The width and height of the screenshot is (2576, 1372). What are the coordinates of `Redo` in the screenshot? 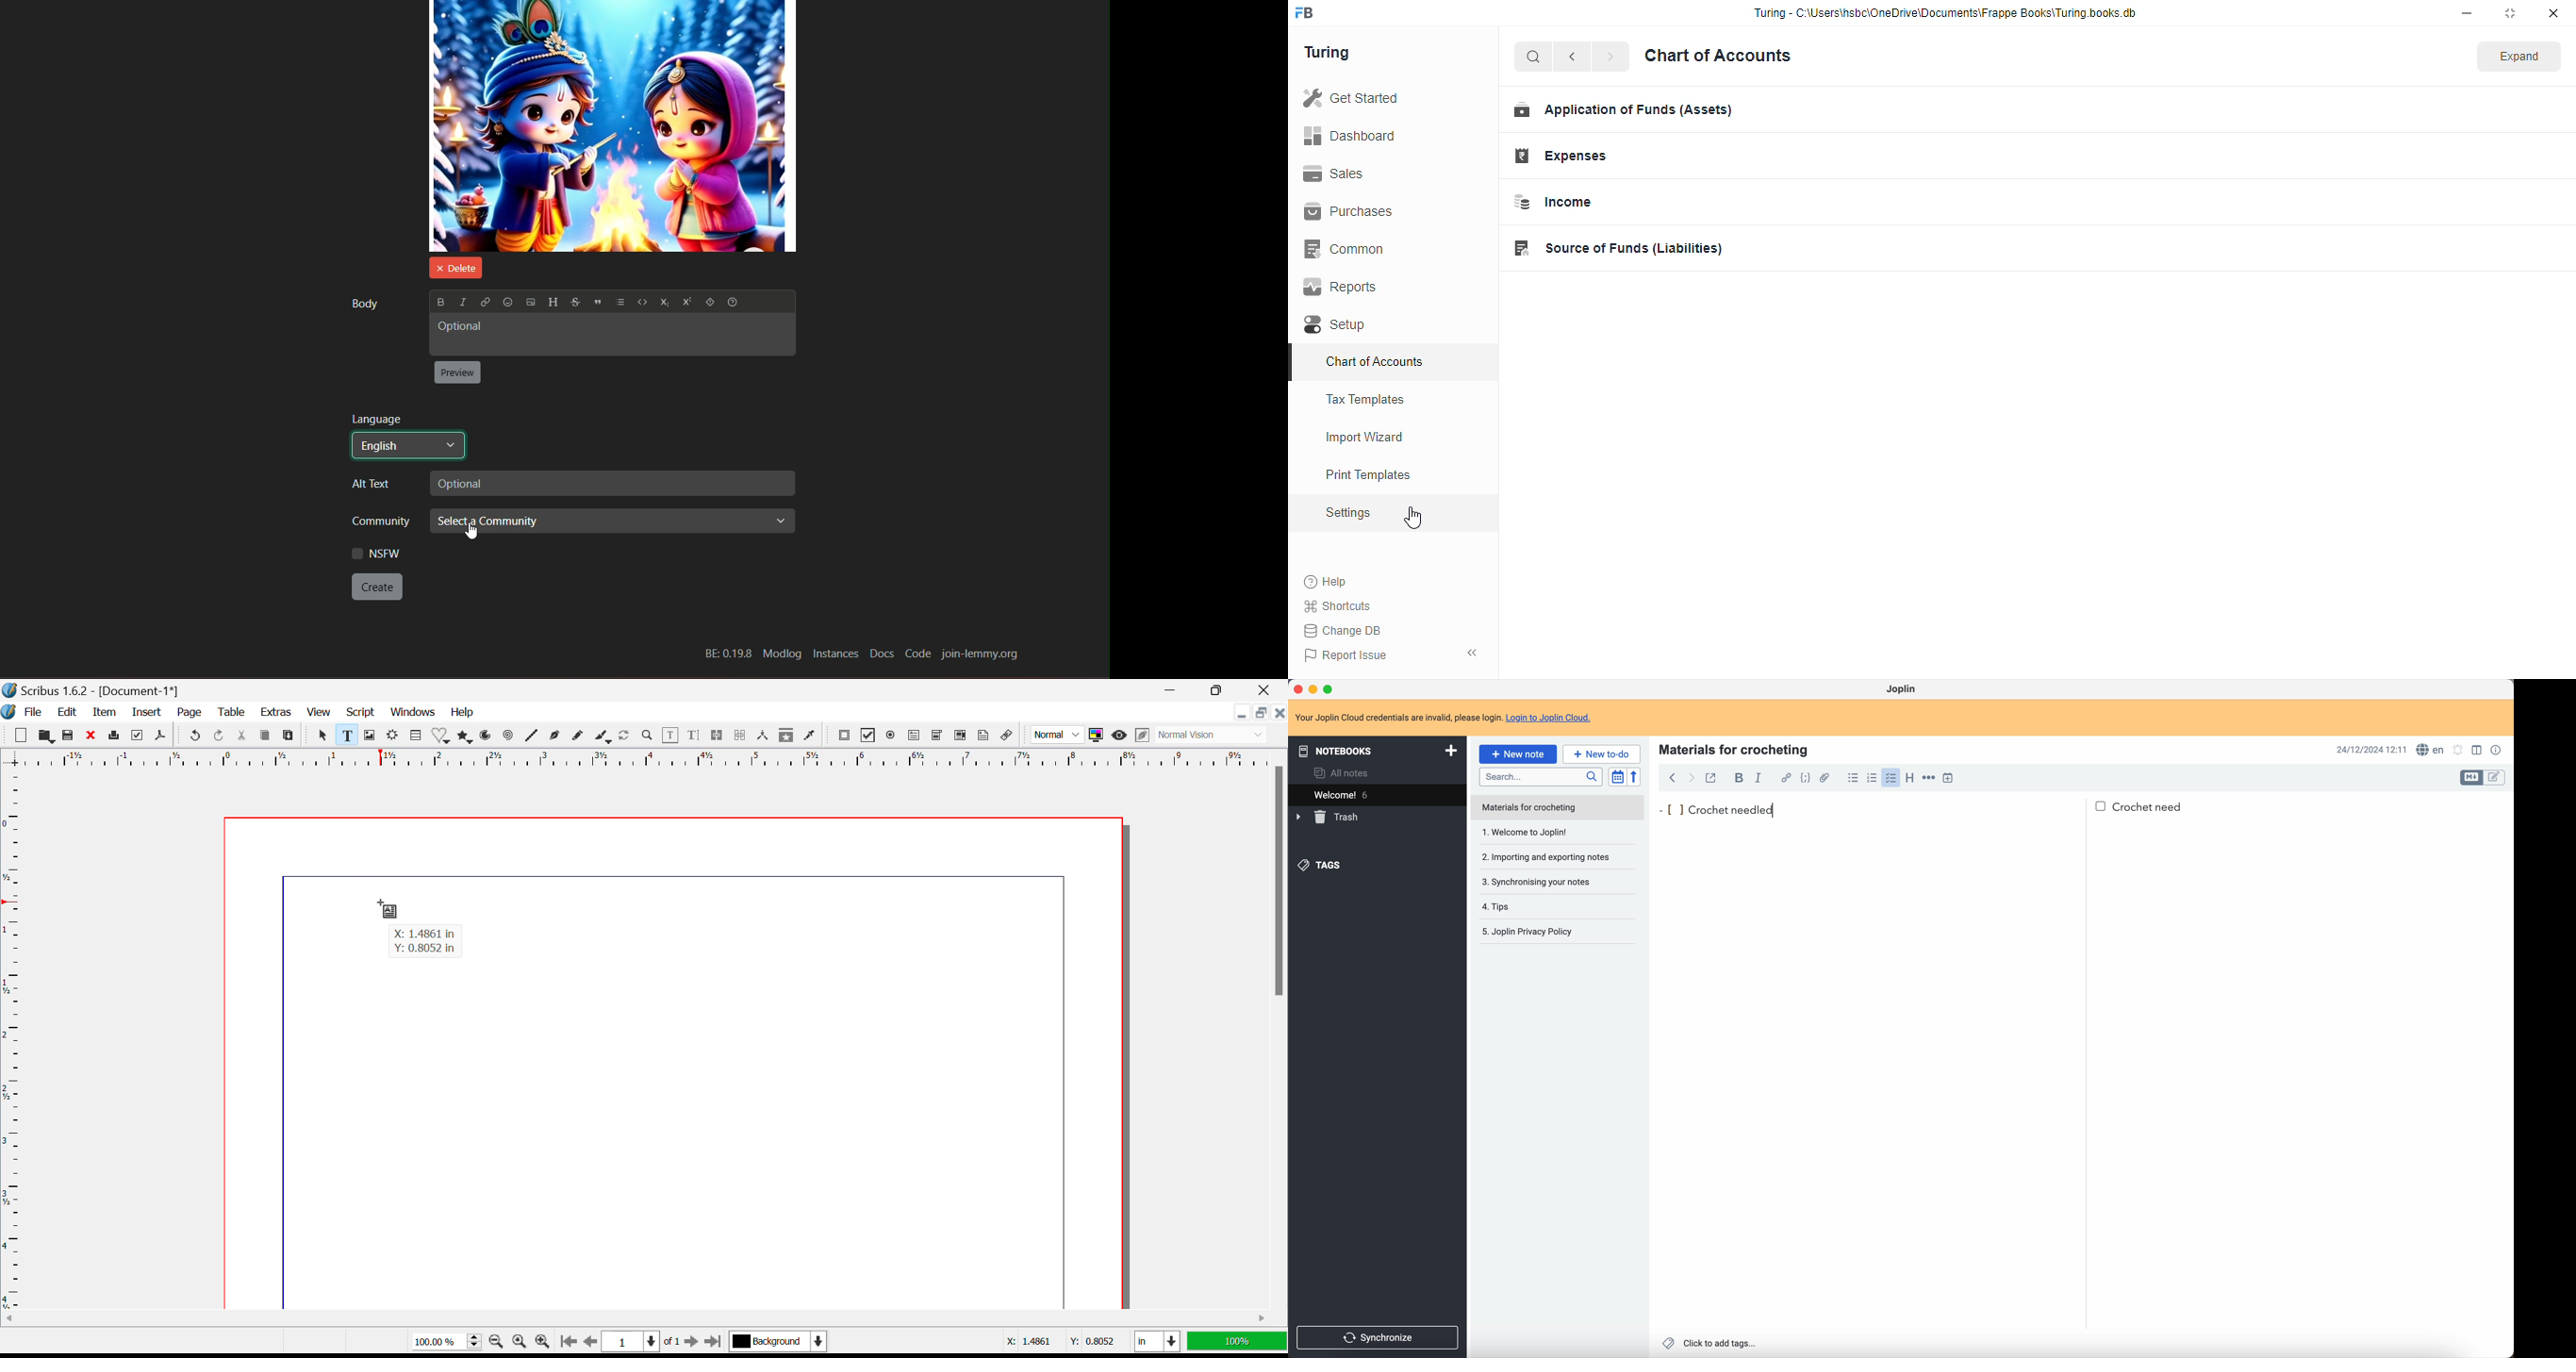 It's located at (219, 737).